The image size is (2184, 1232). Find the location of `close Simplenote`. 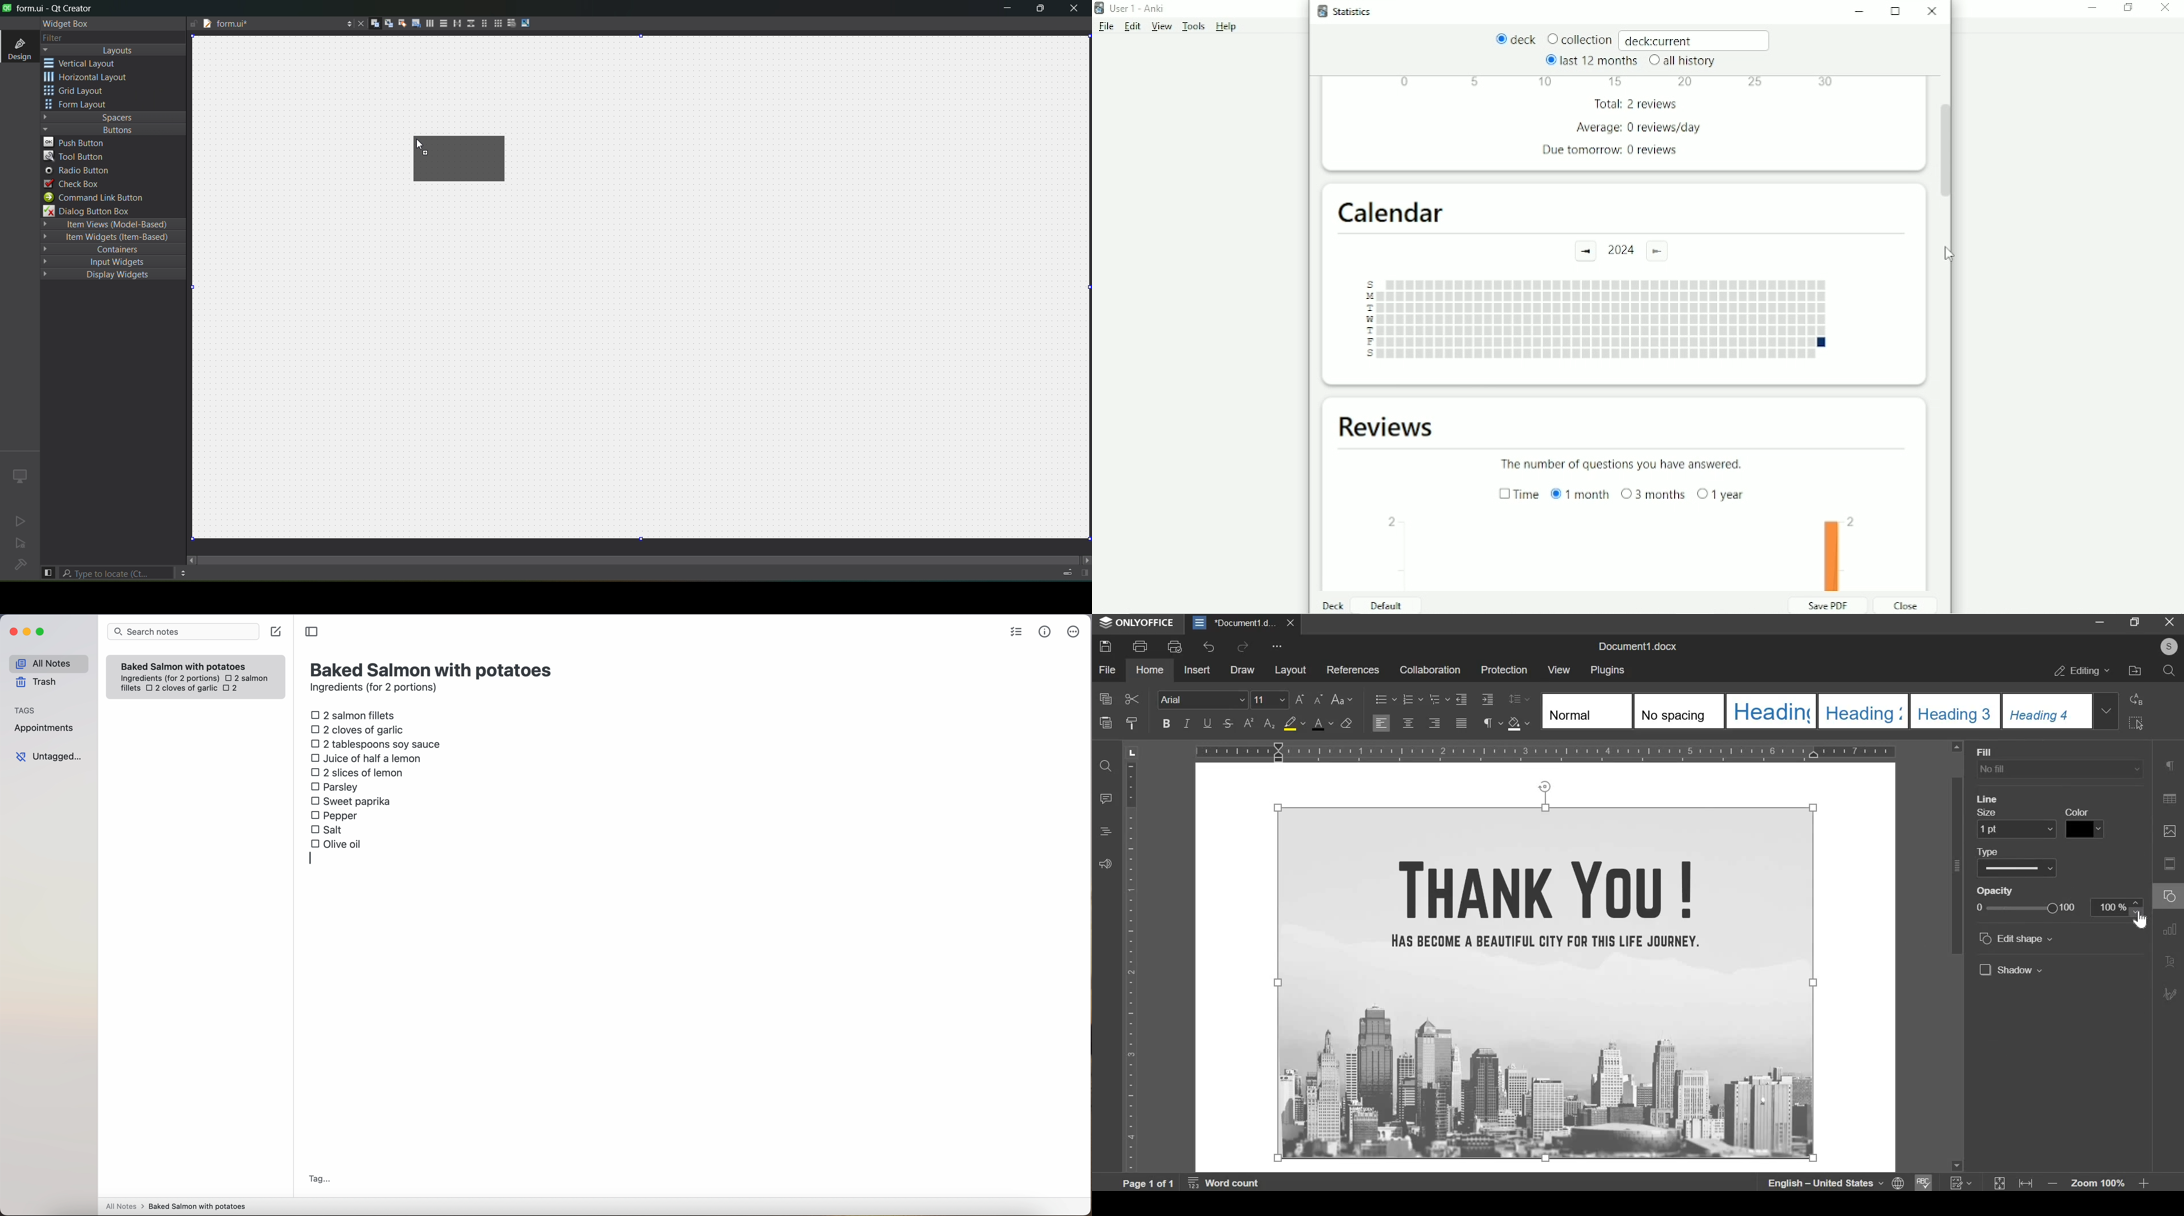

close Simplenote is located at coordinates (12, 632).